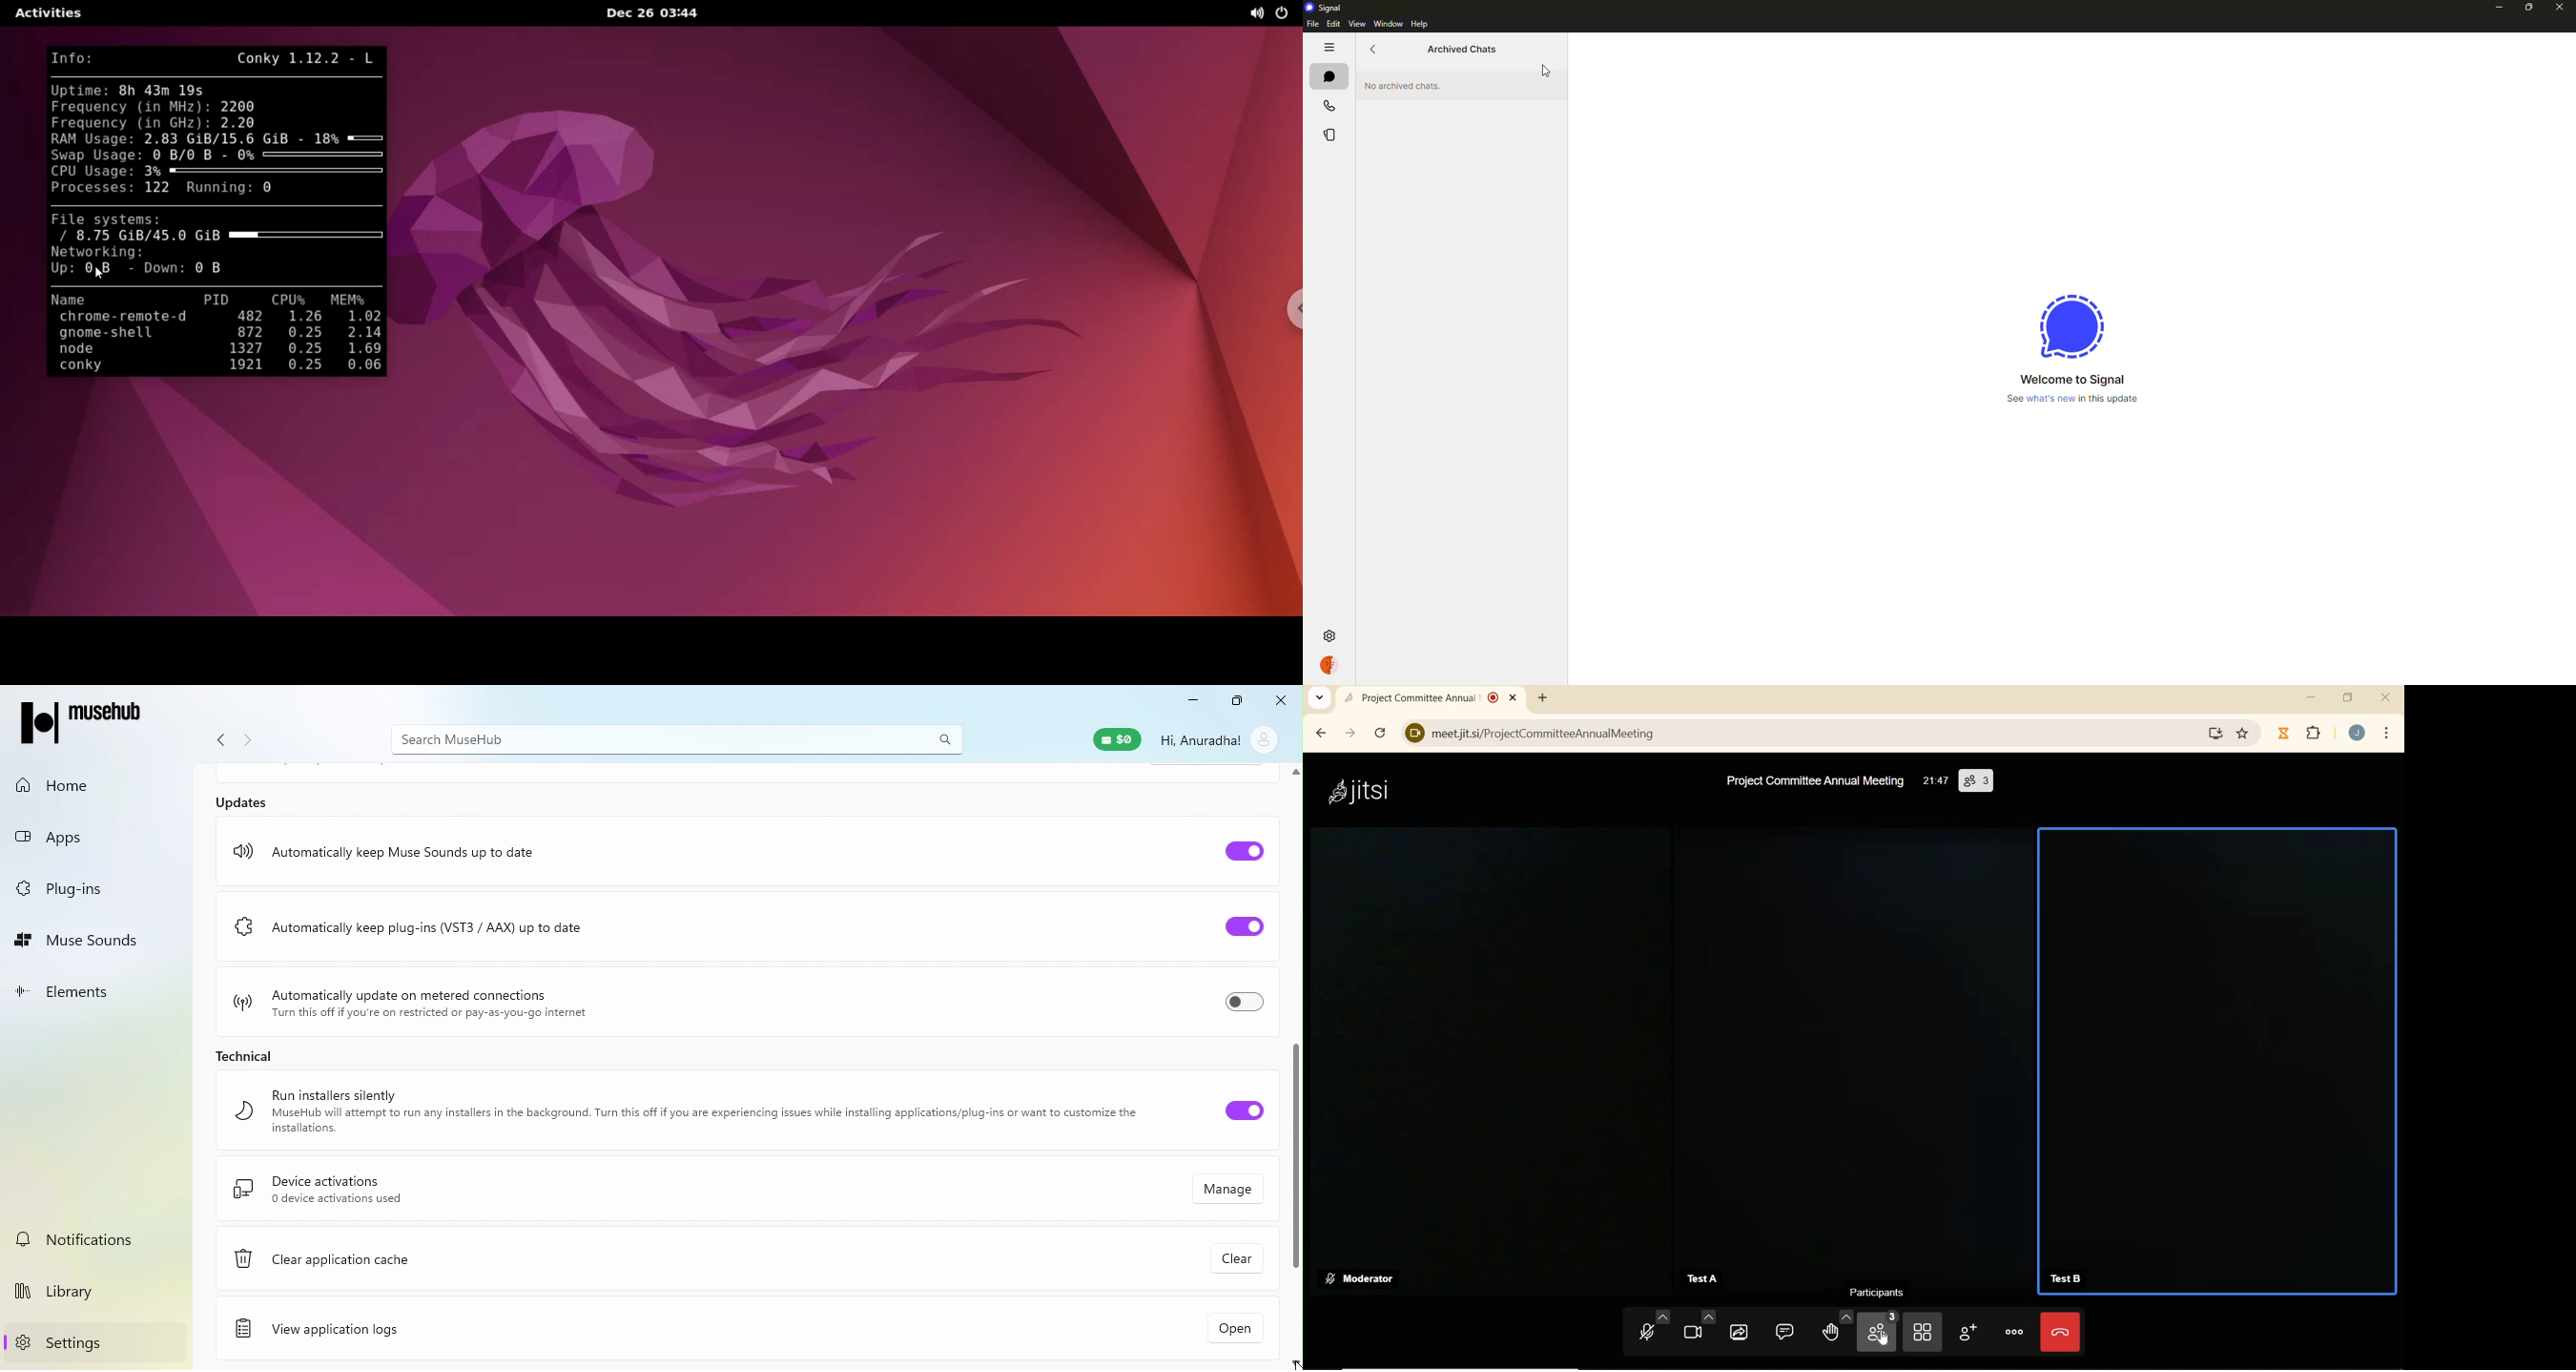  I want to click on Toggle, so click(1236, 854).